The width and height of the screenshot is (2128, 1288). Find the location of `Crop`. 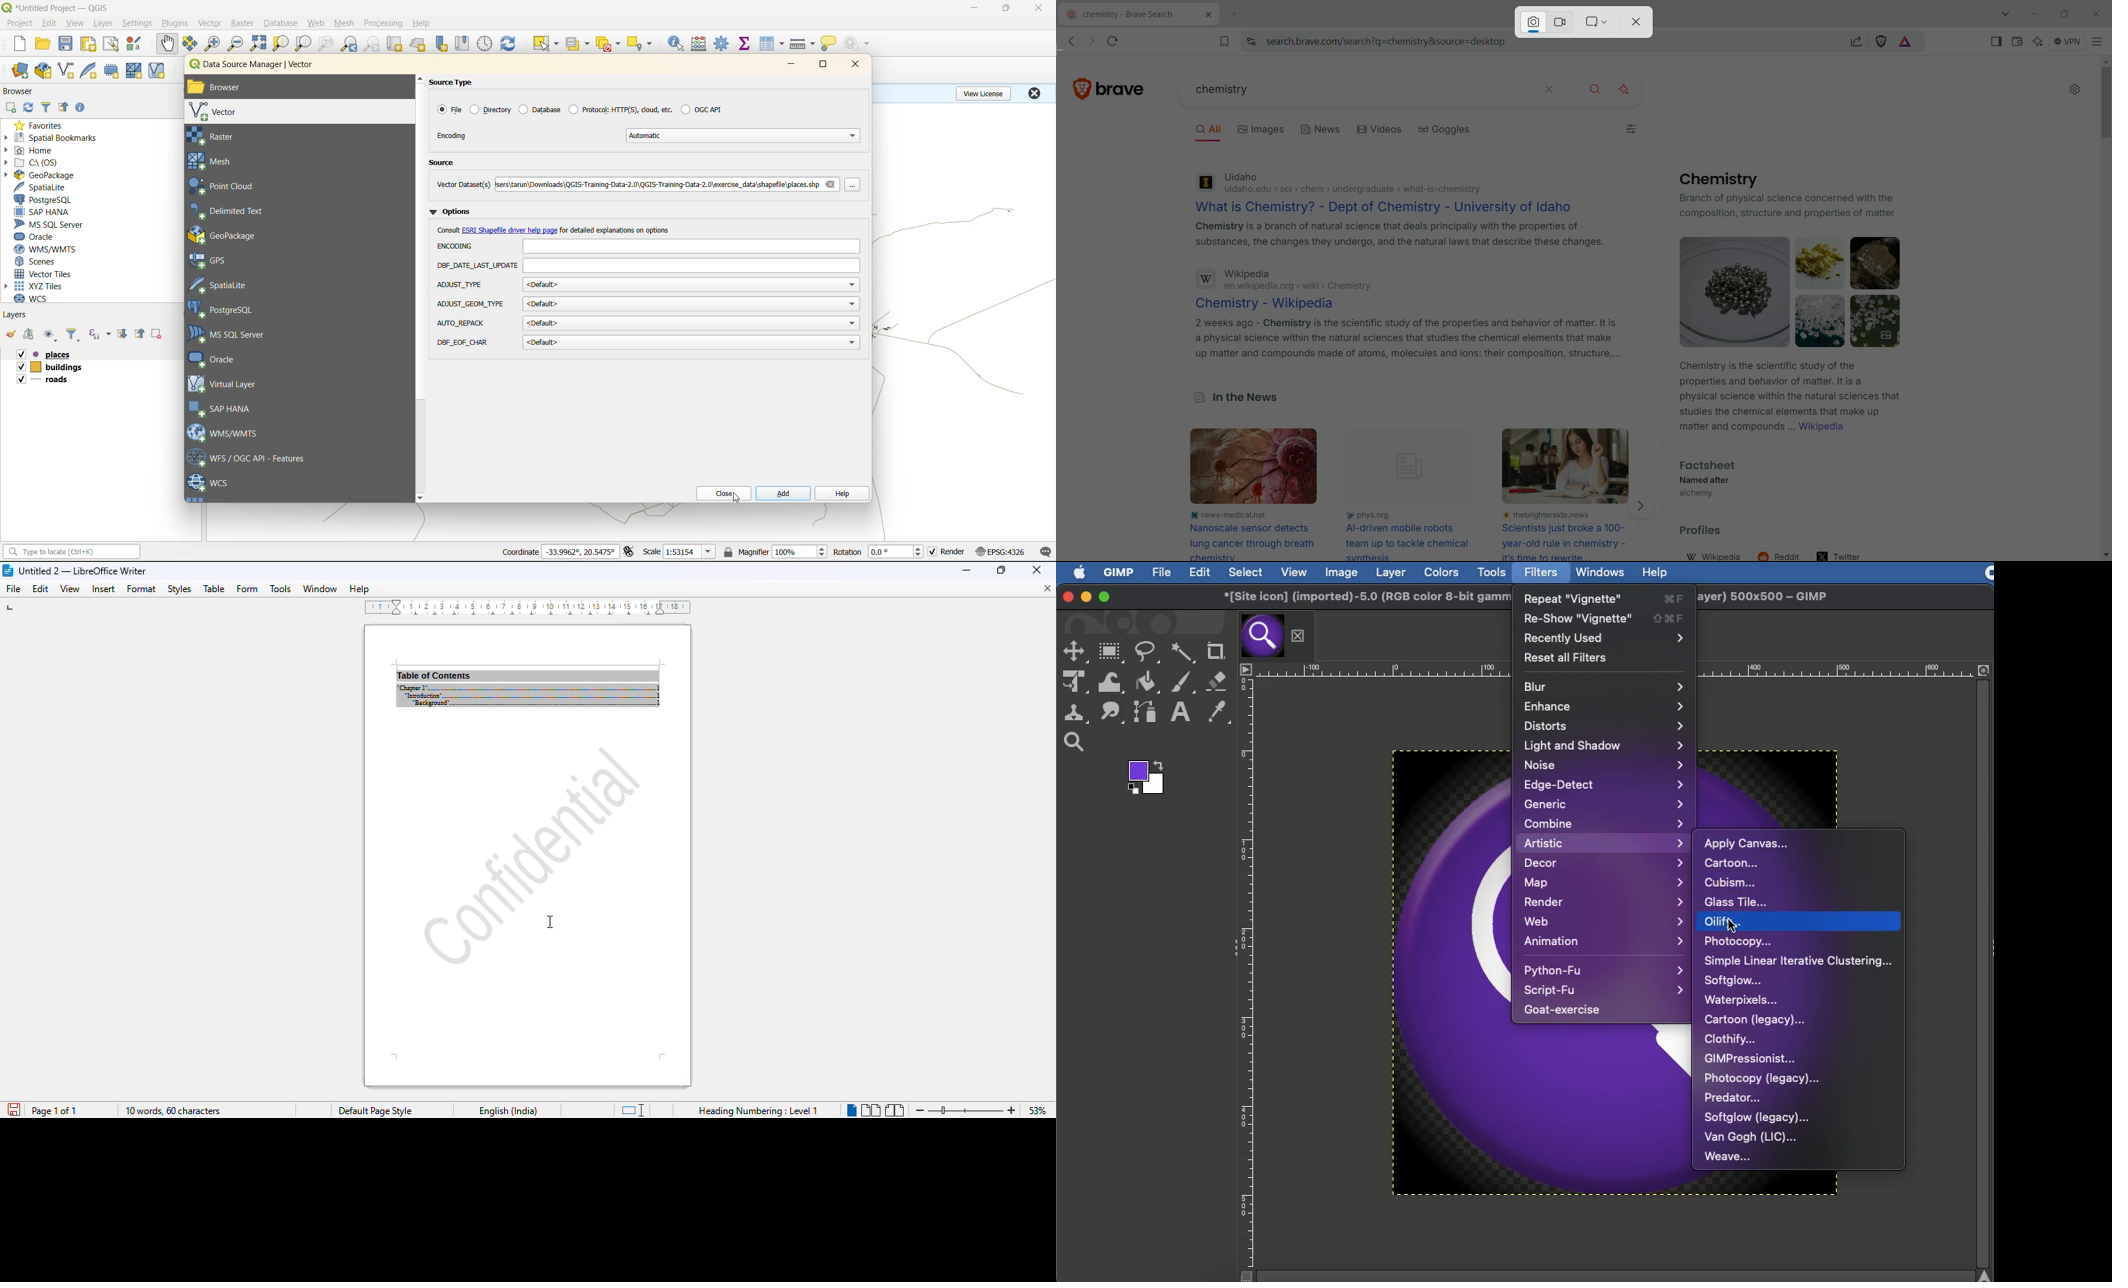

Crop is located at coordinates (1214, 649).